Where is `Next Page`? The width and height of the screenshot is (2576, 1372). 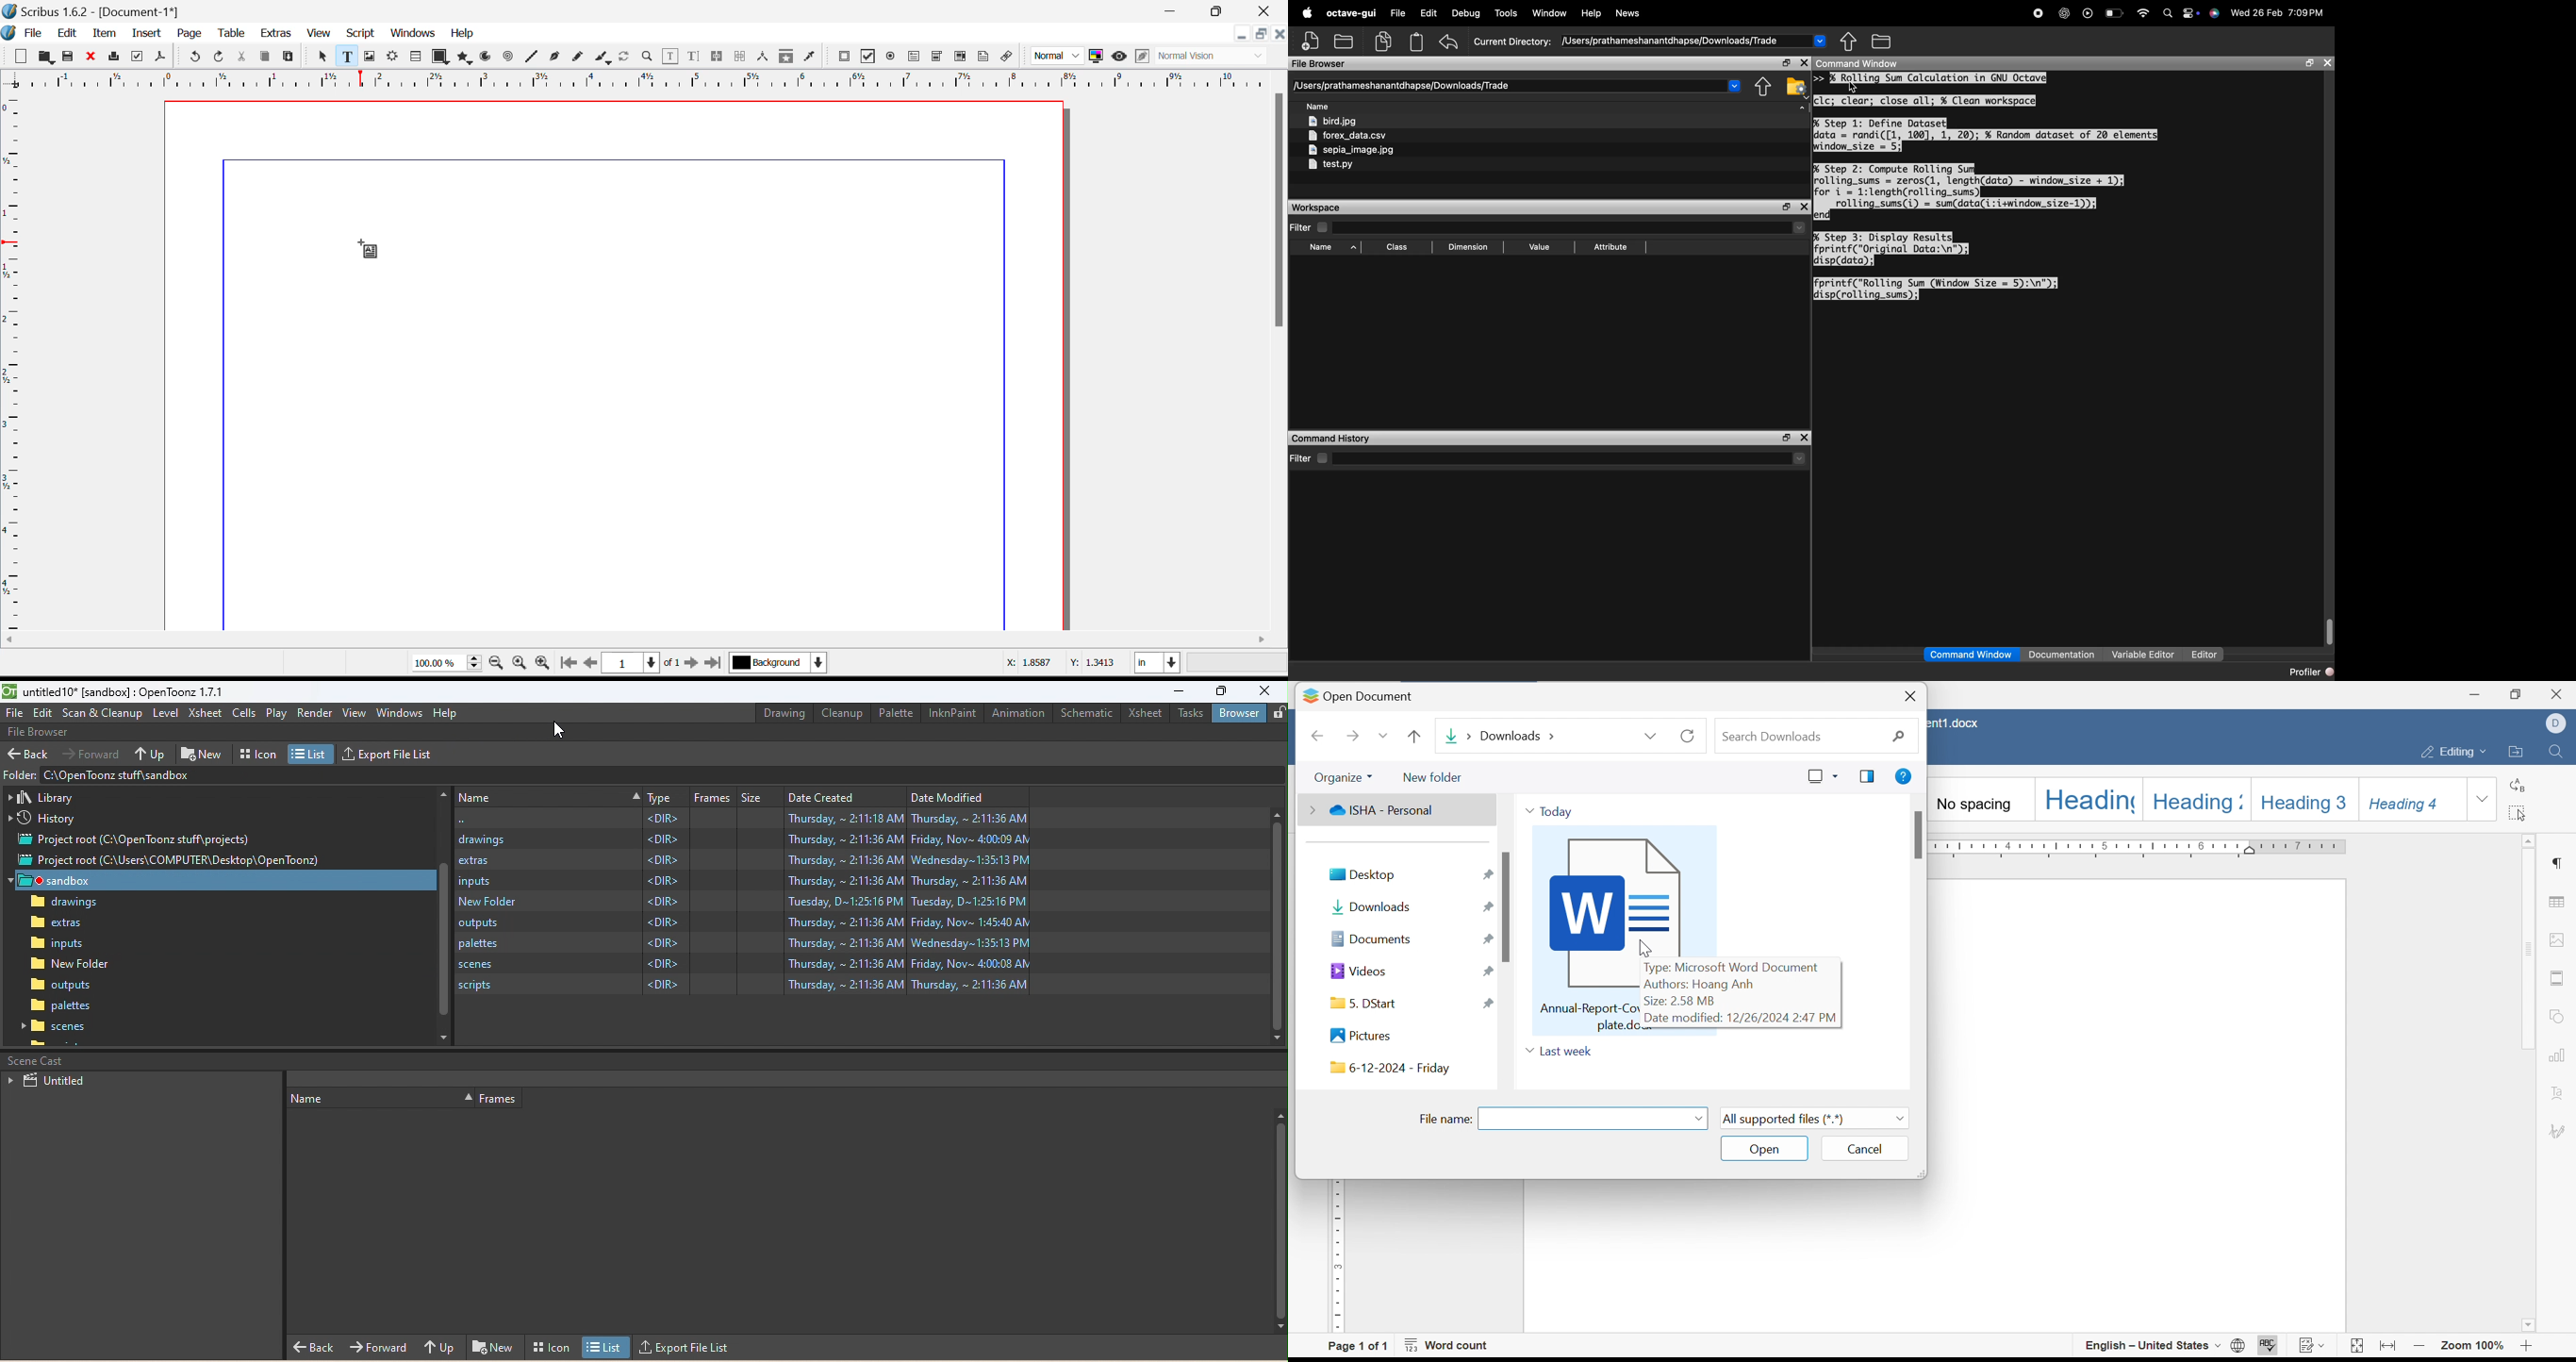 Next Page is located at coordinates (694, 666).